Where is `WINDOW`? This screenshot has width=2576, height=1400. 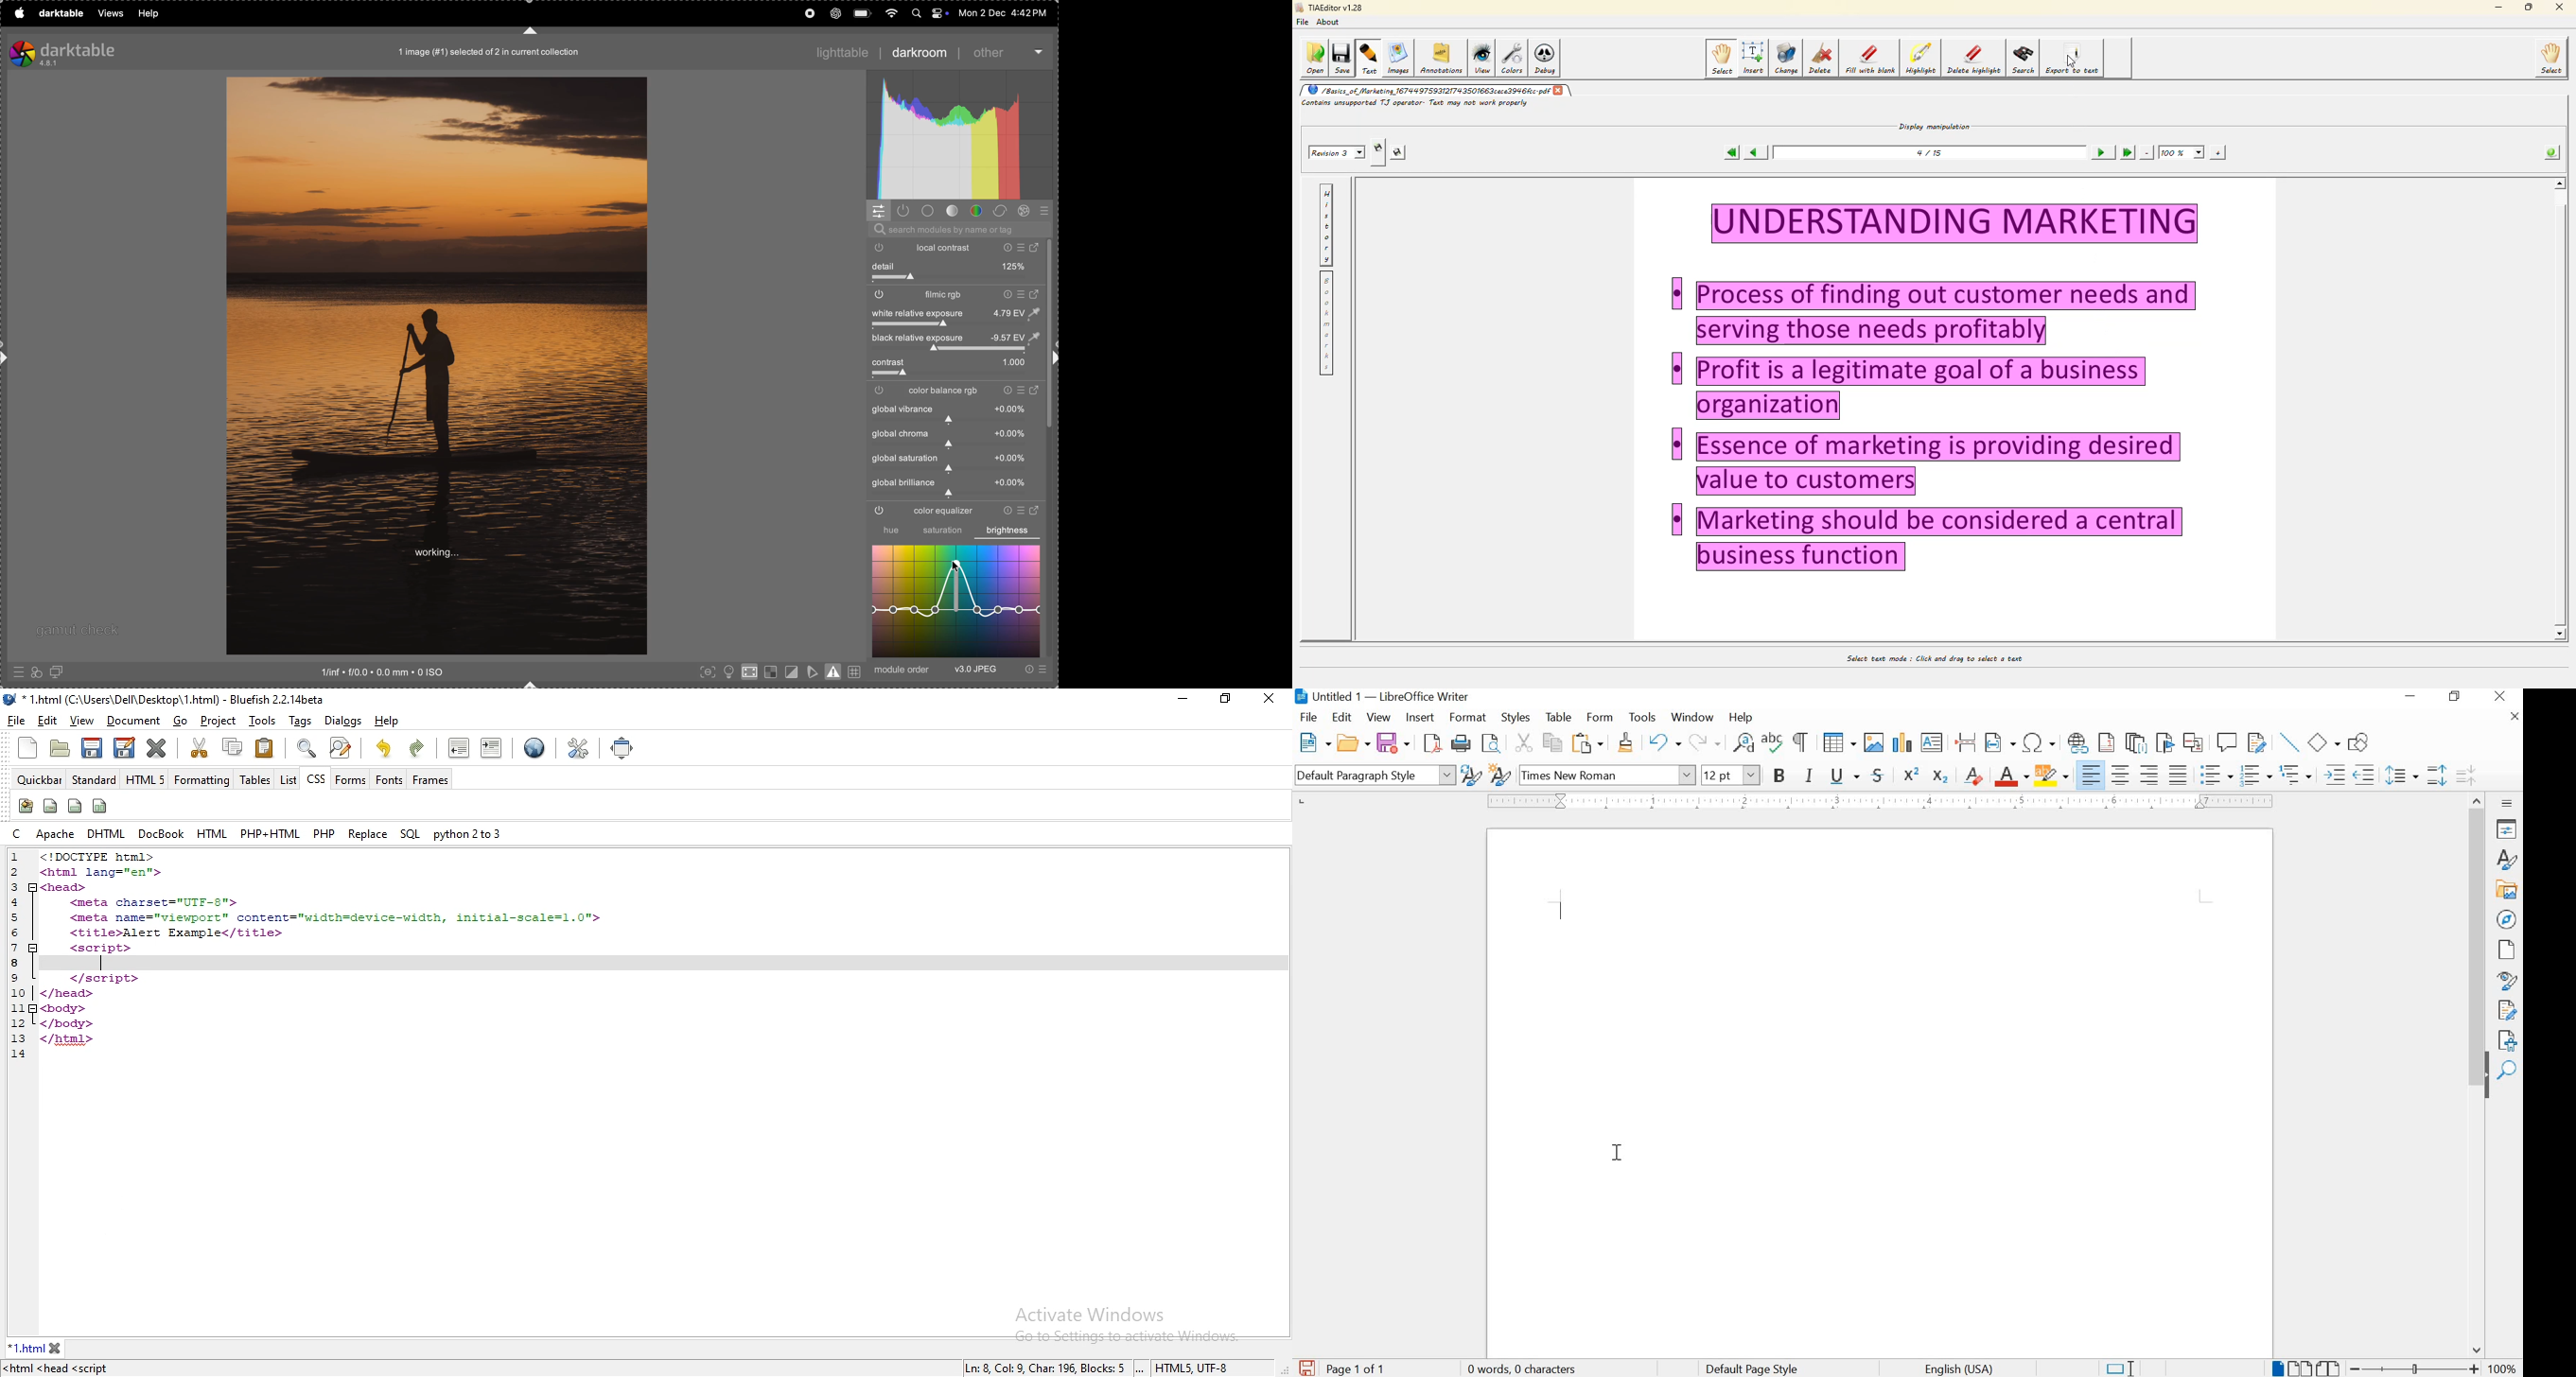 WINDOW is located at coordinates (1691, 718).